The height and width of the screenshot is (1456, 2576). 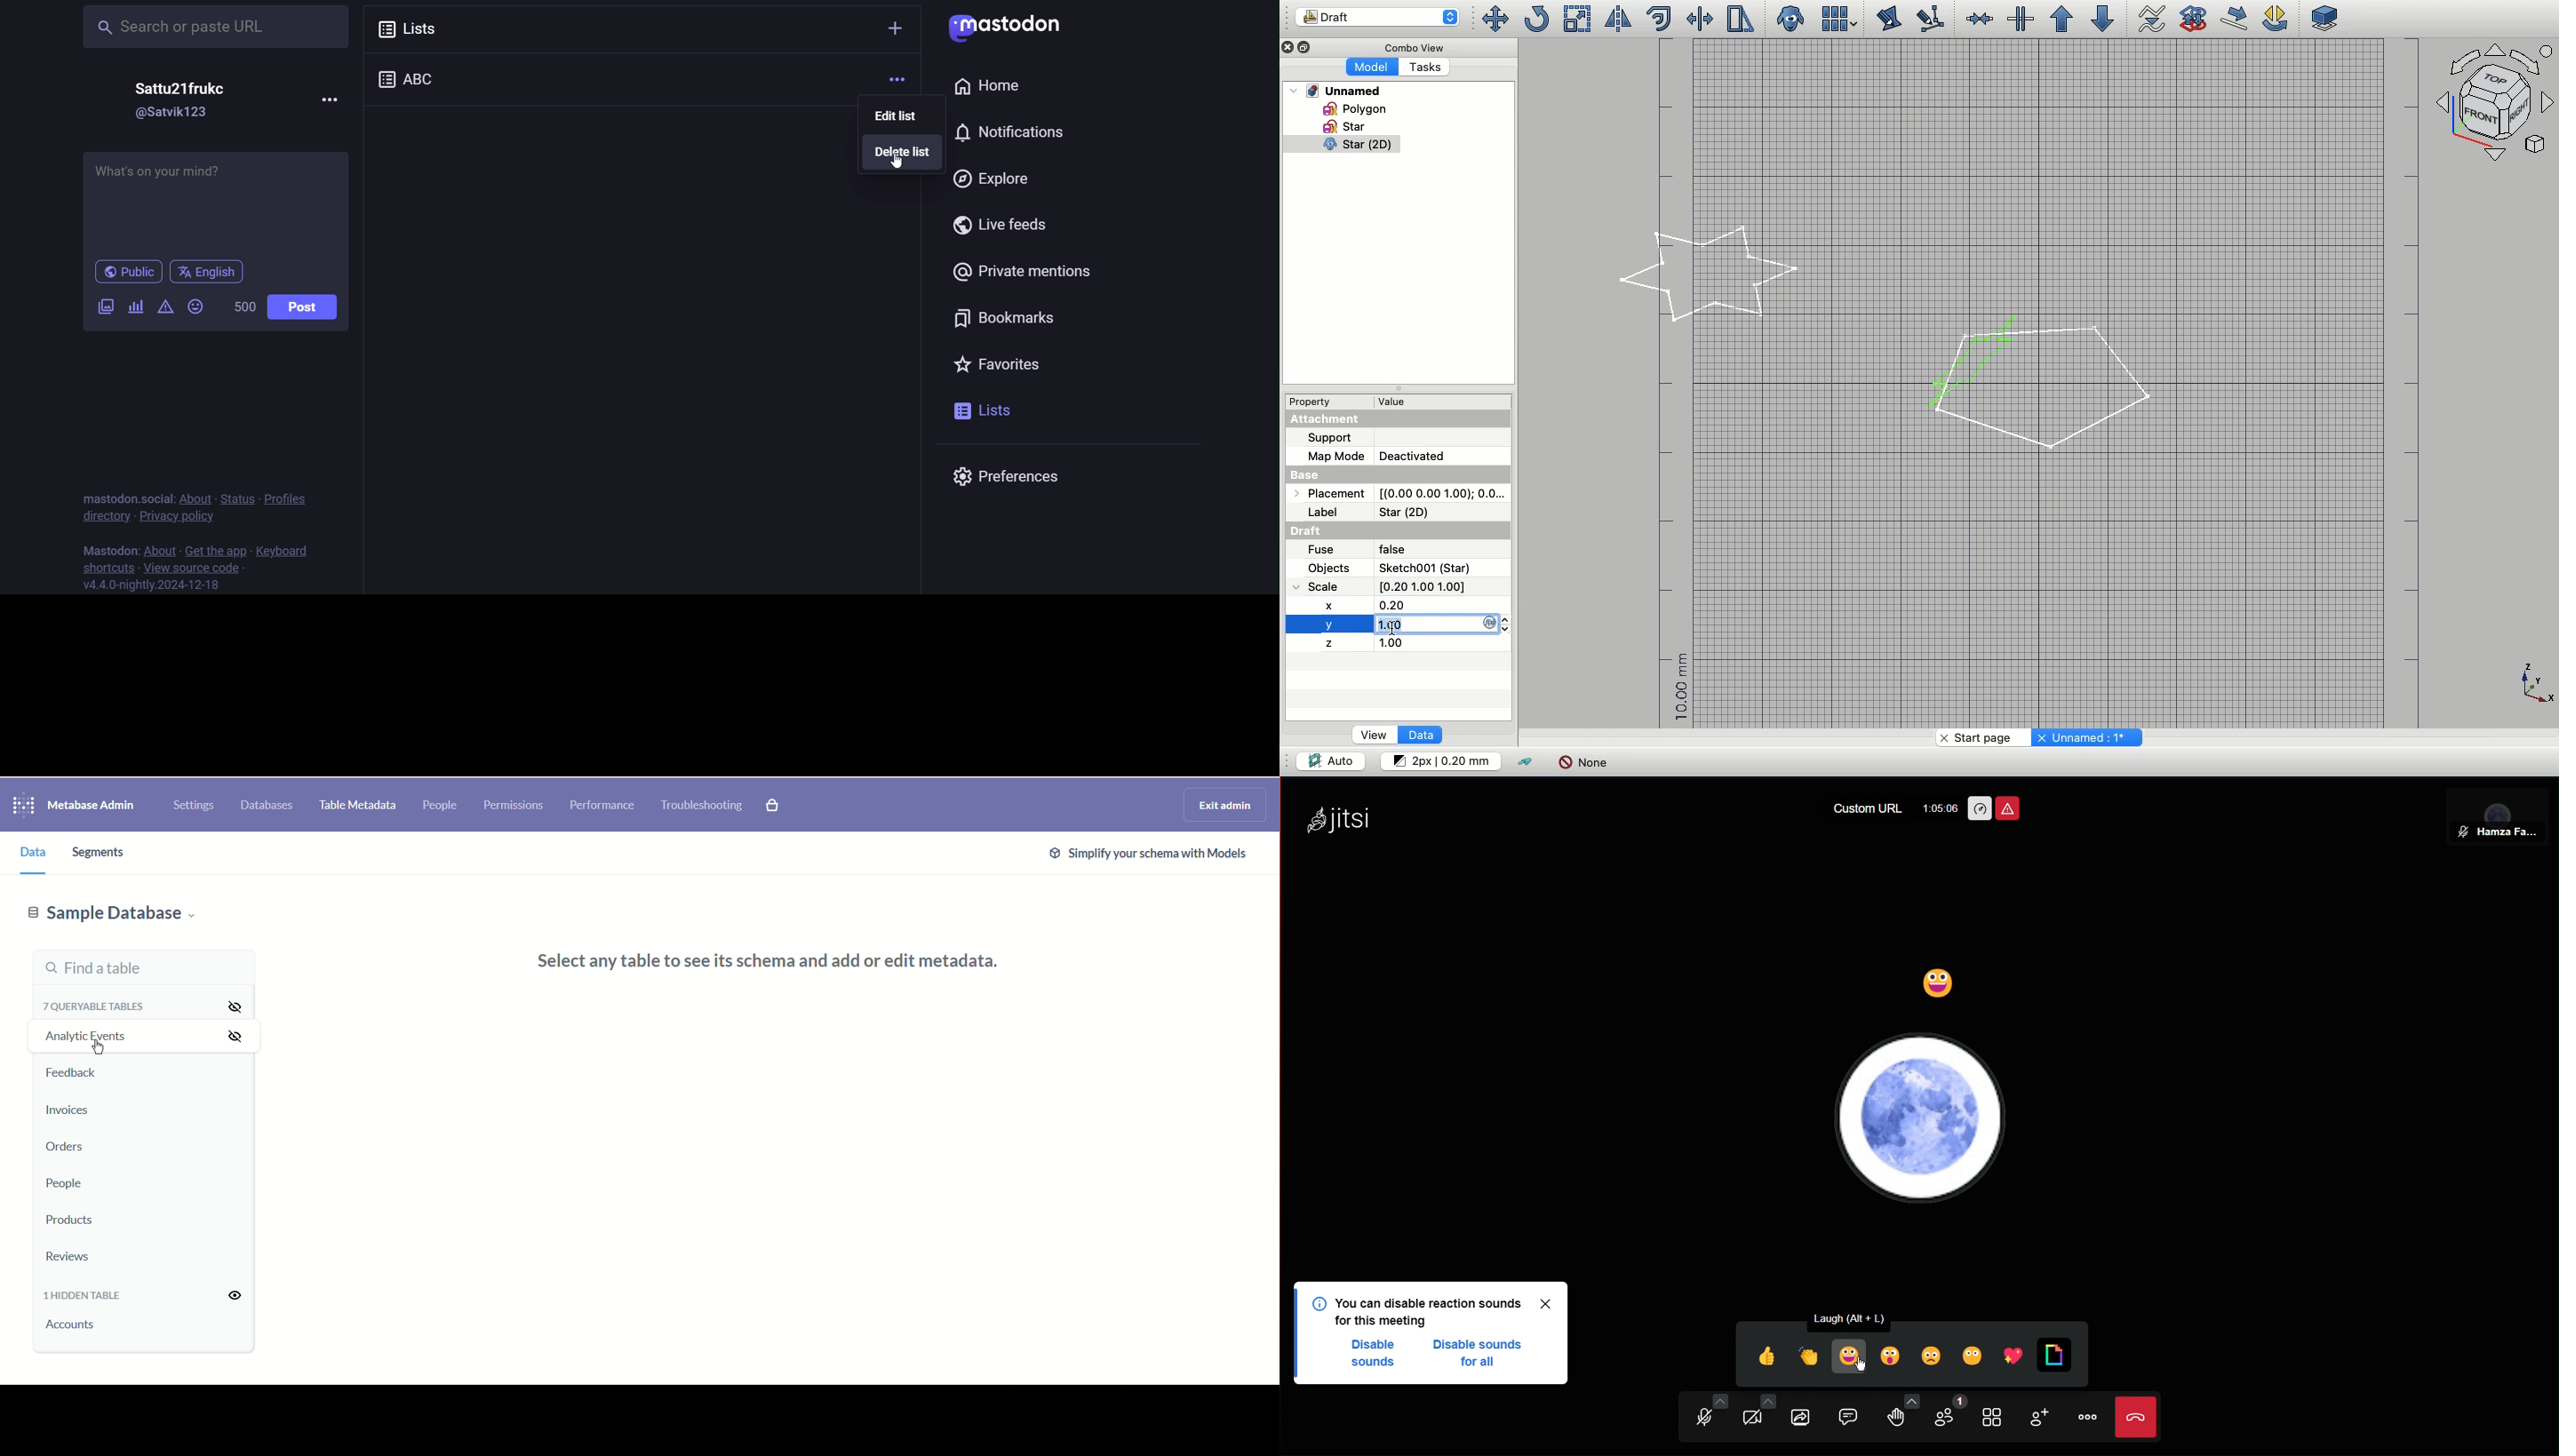 What do you see at coordinates (1996, 1419) in the screenshot?
I see `Tile View` at bounding box center [1996, 1419].